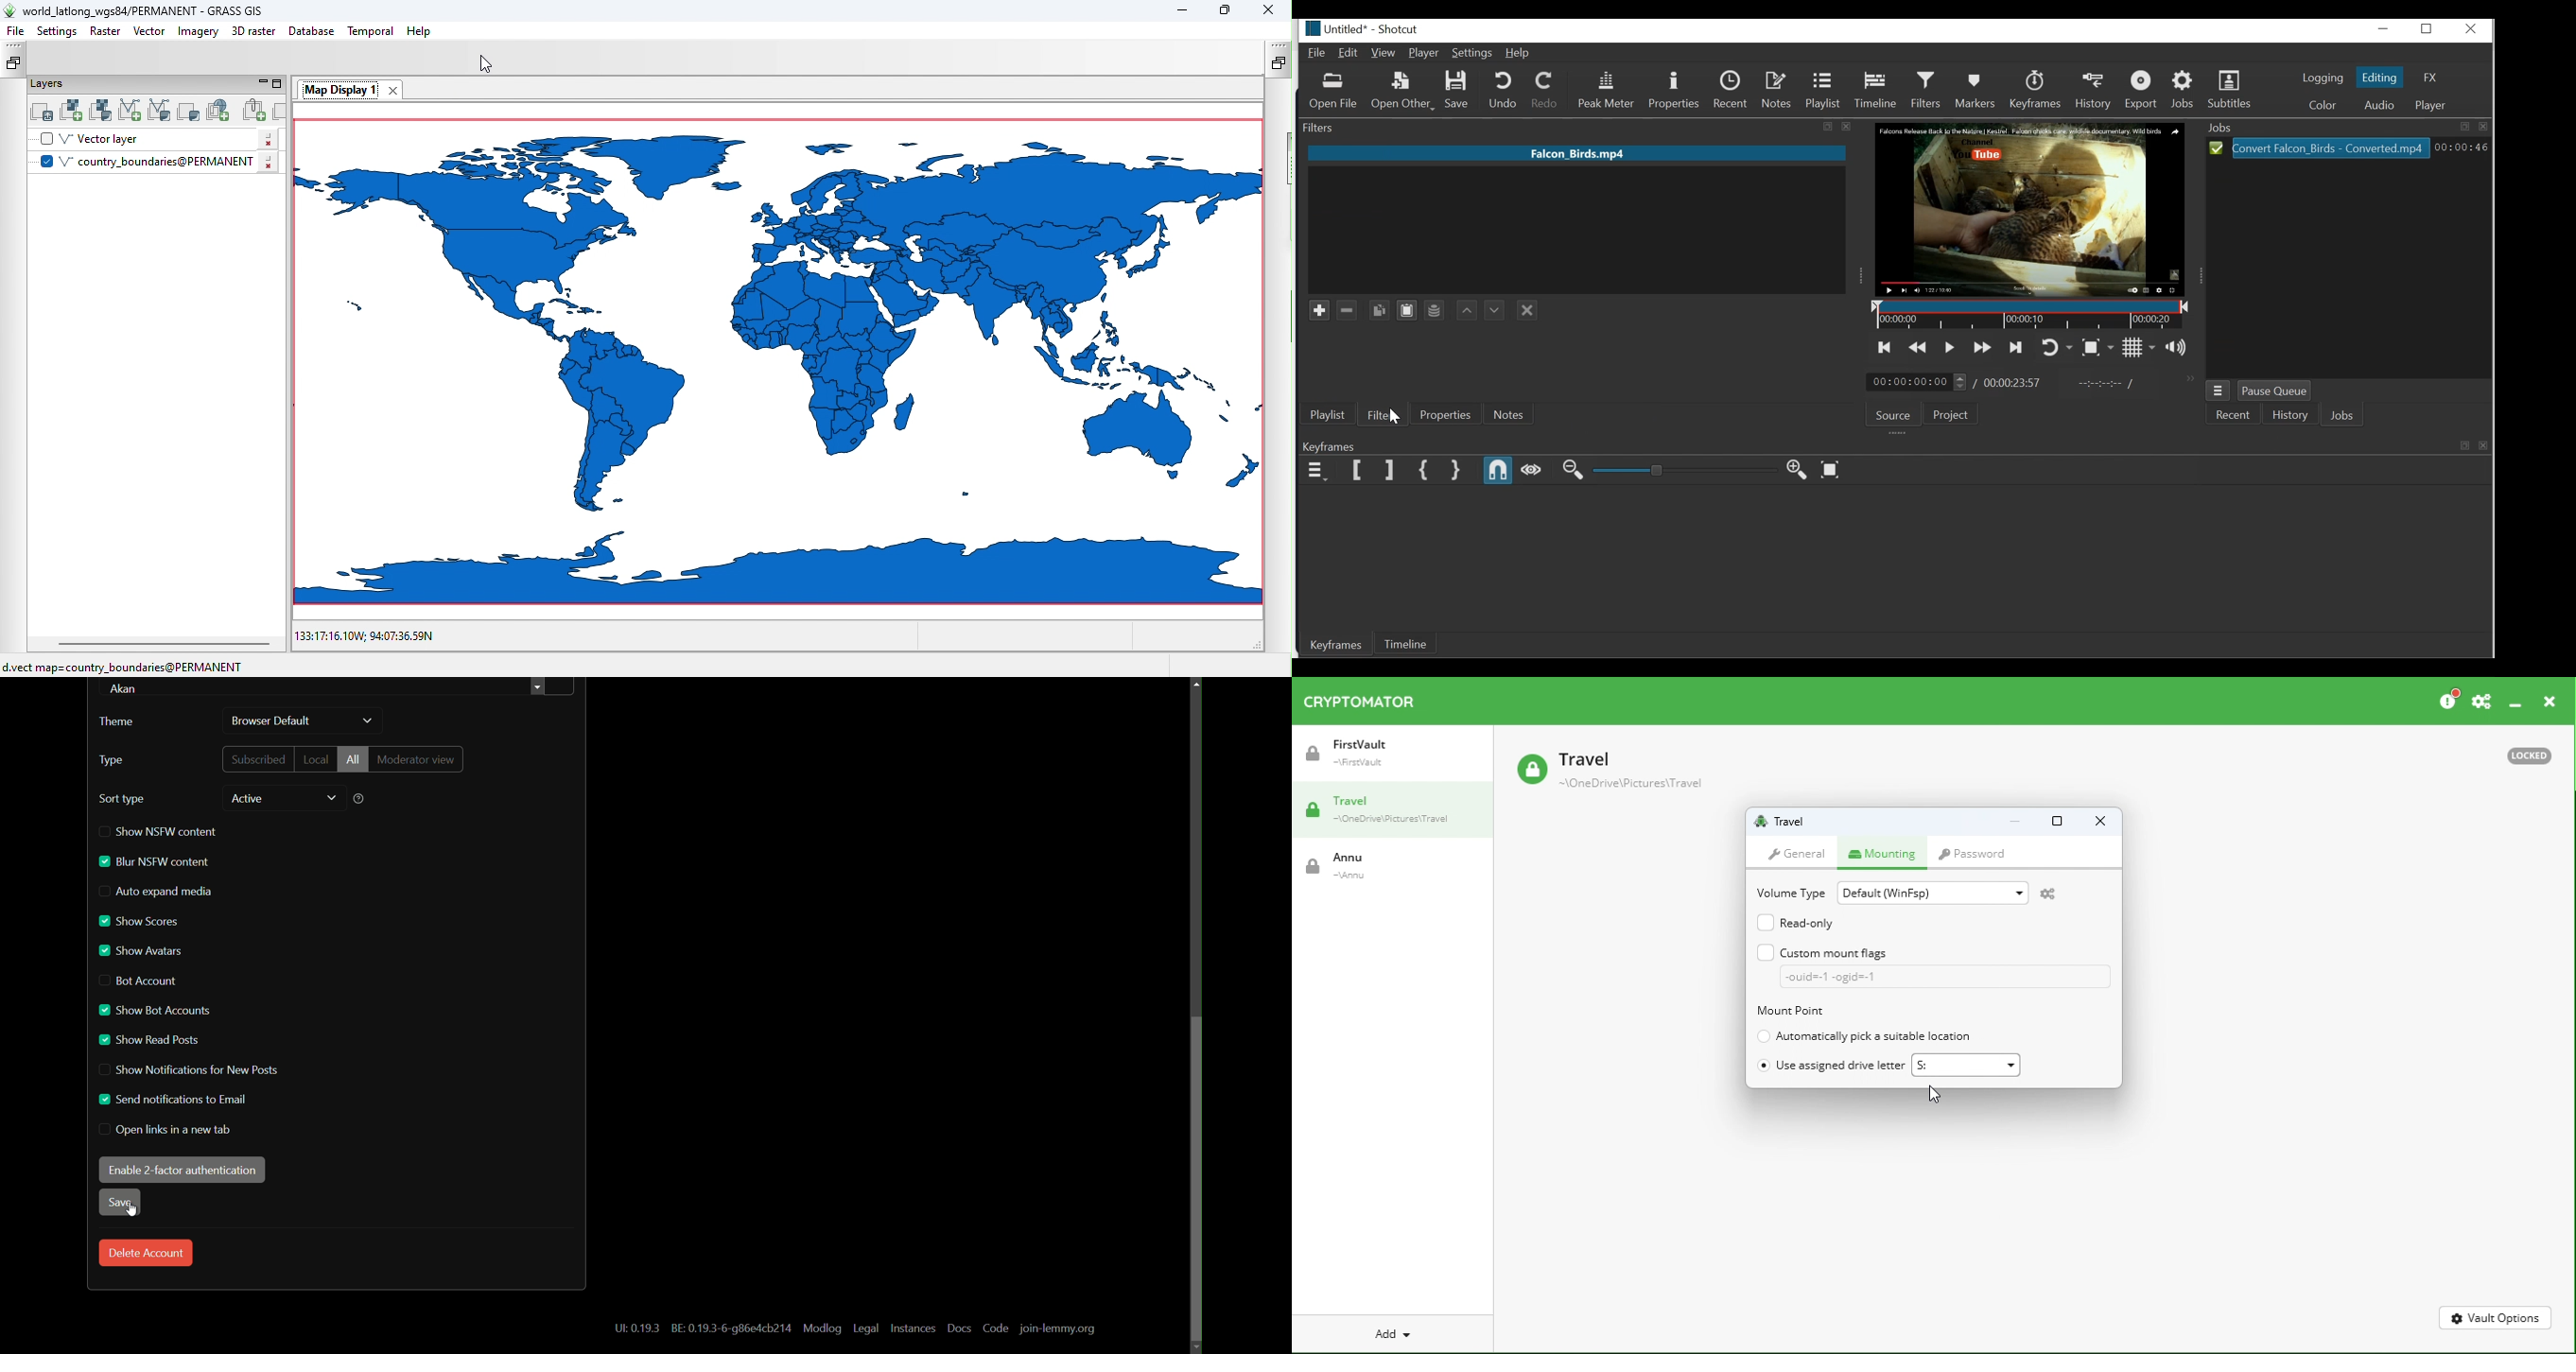 This screenshot has width=2576, height=1372. Describe the element at coordinates (2030, 209) in the screenshot. I see `Falcon Release Back to the Nature | Kestrel. Falcon chicks care wildlife documentary. Wild Birds. Channel. You tube(Media viewer)` at that location.